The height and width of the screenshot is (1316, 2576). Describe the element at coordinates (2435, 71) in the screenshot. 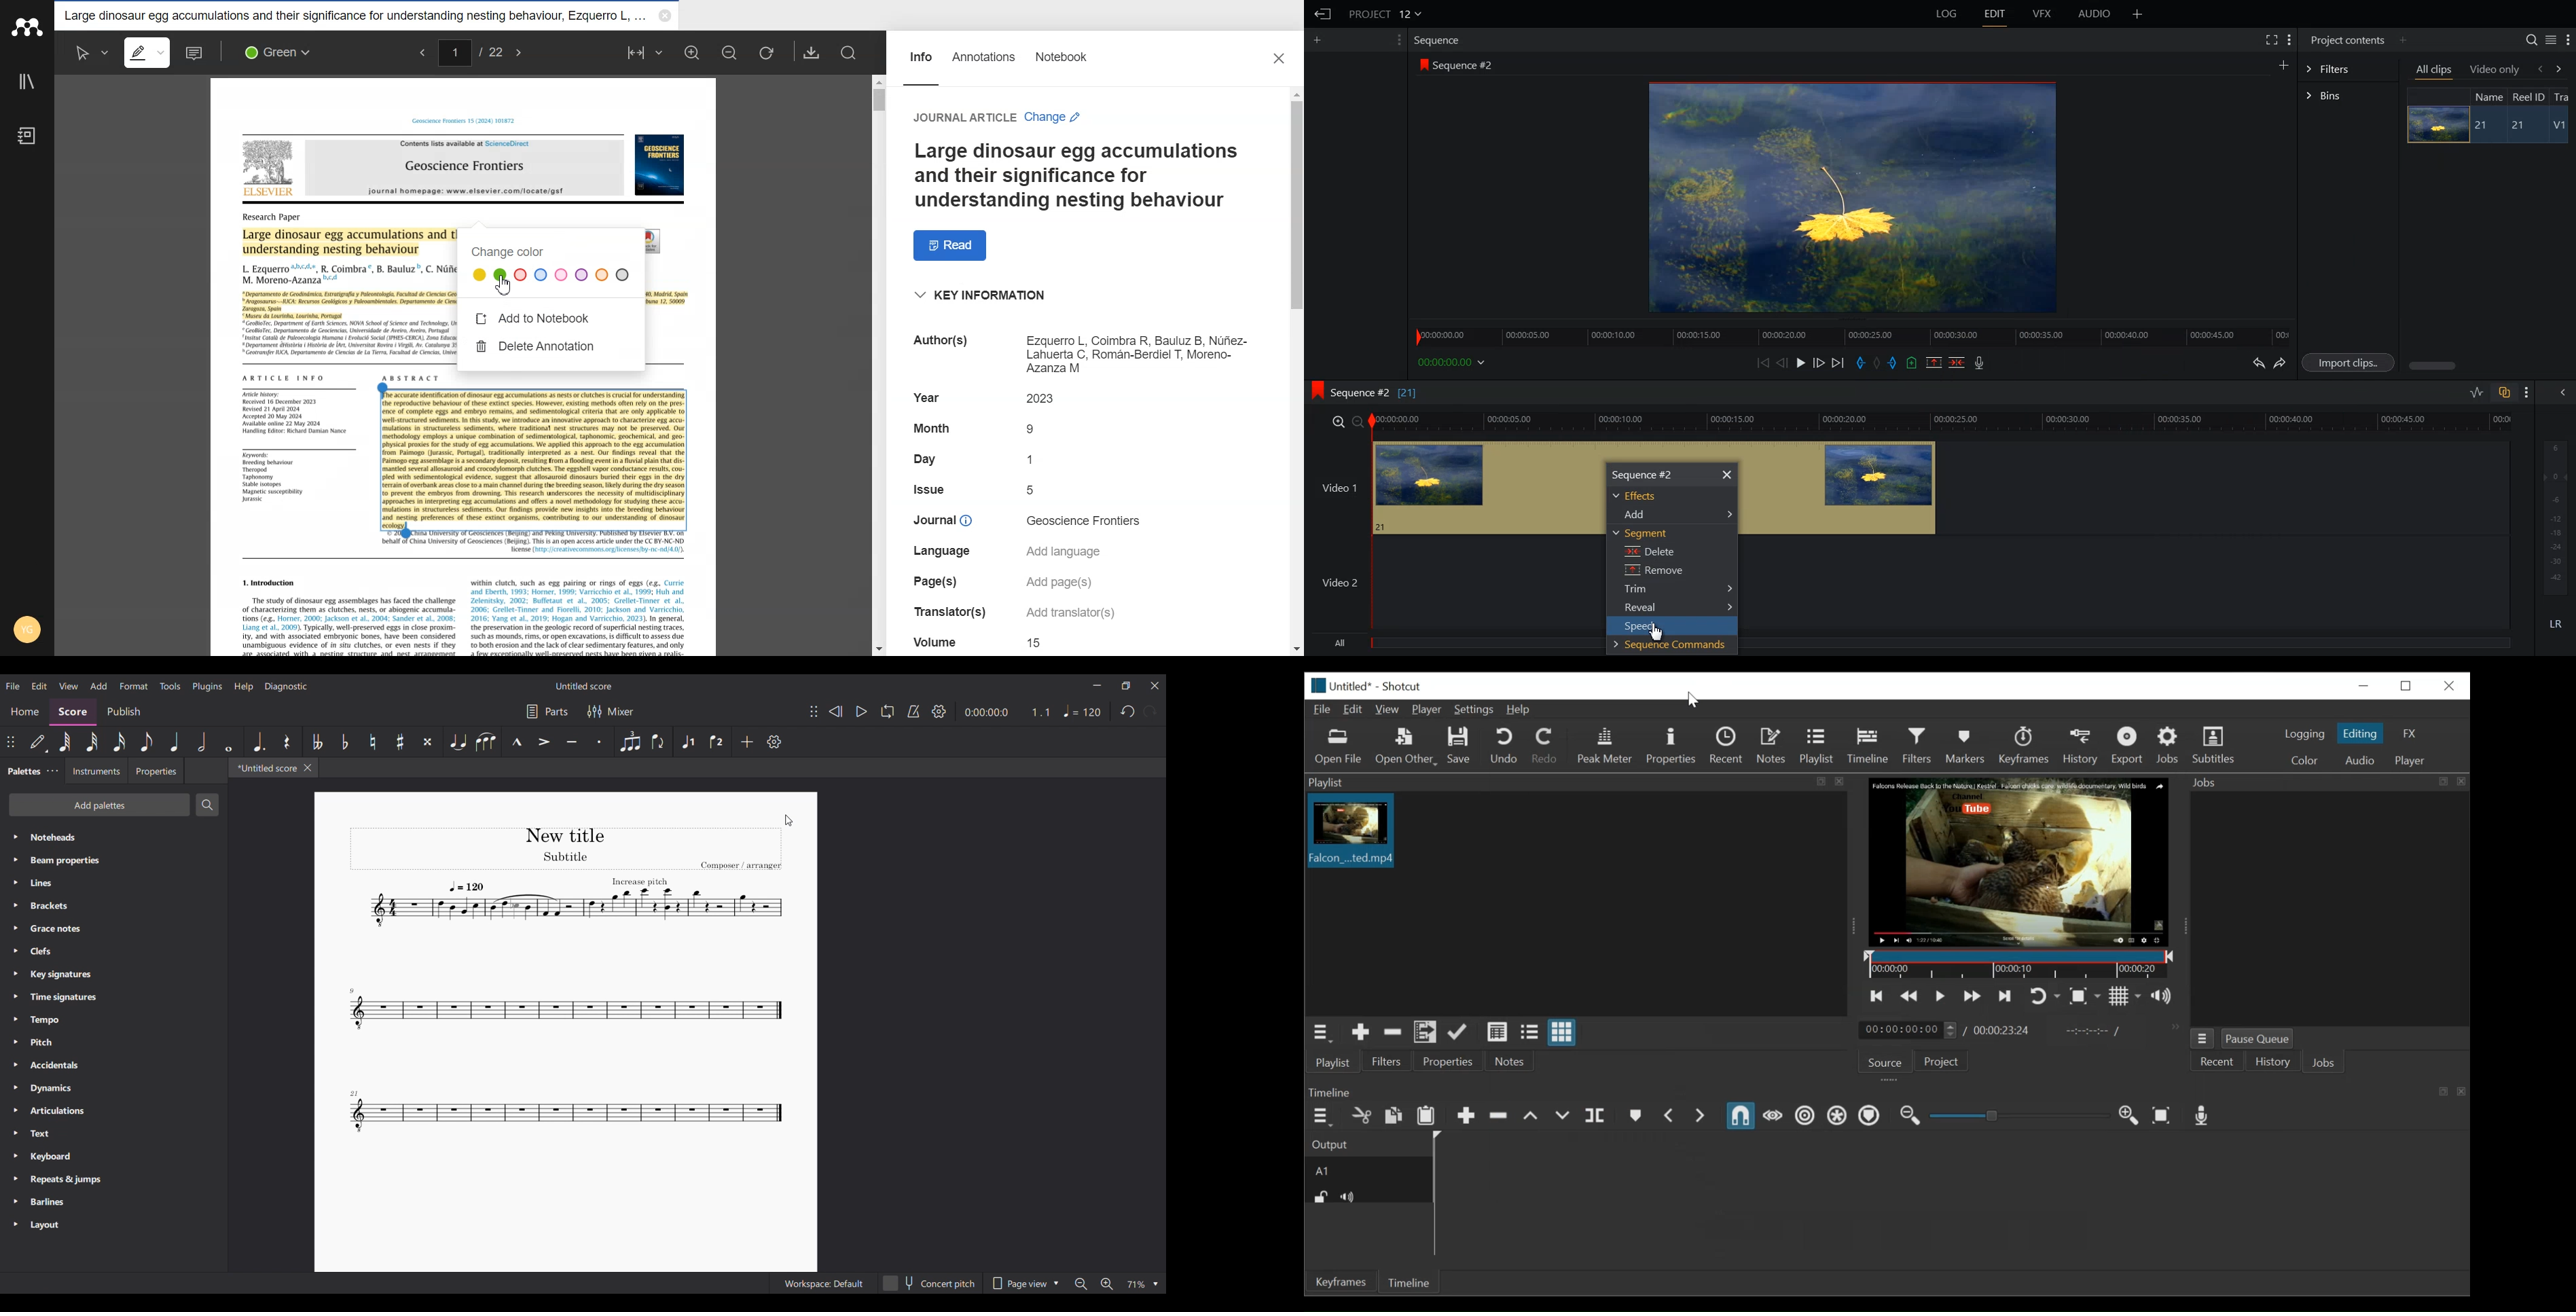

I see `All clips` at that location.